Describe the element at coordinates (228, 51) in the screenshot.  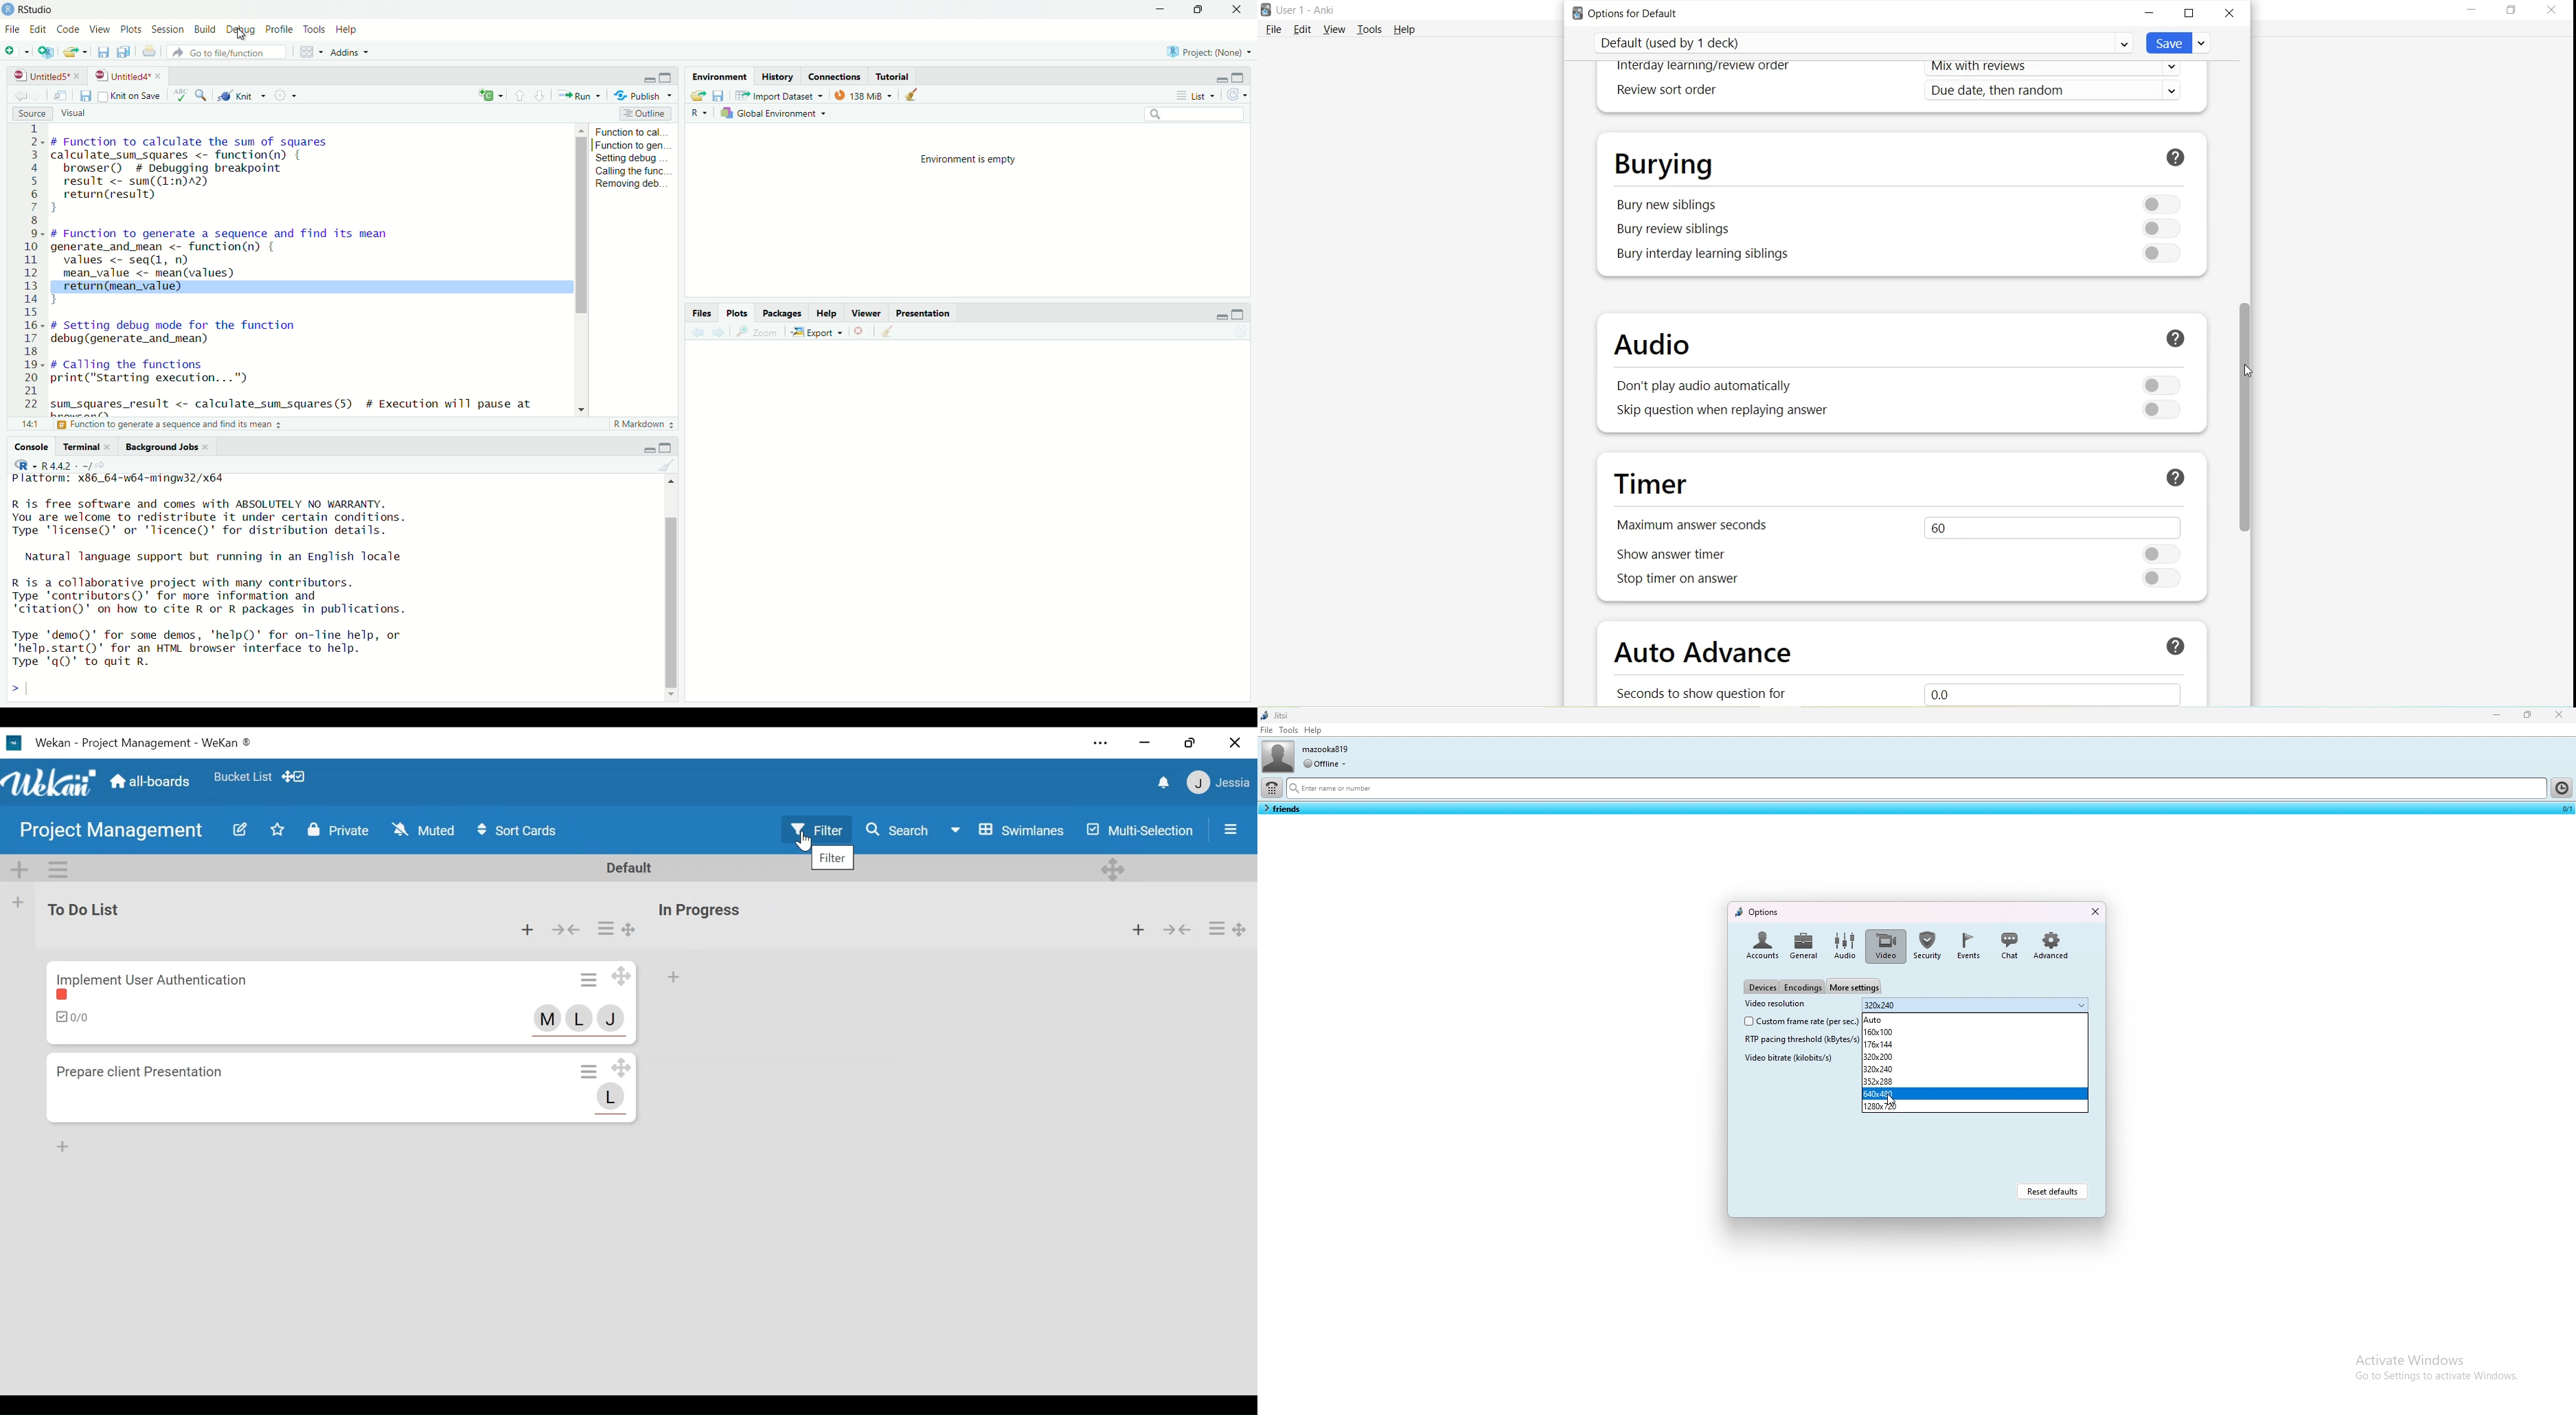
I see `go to file/function` at that location.